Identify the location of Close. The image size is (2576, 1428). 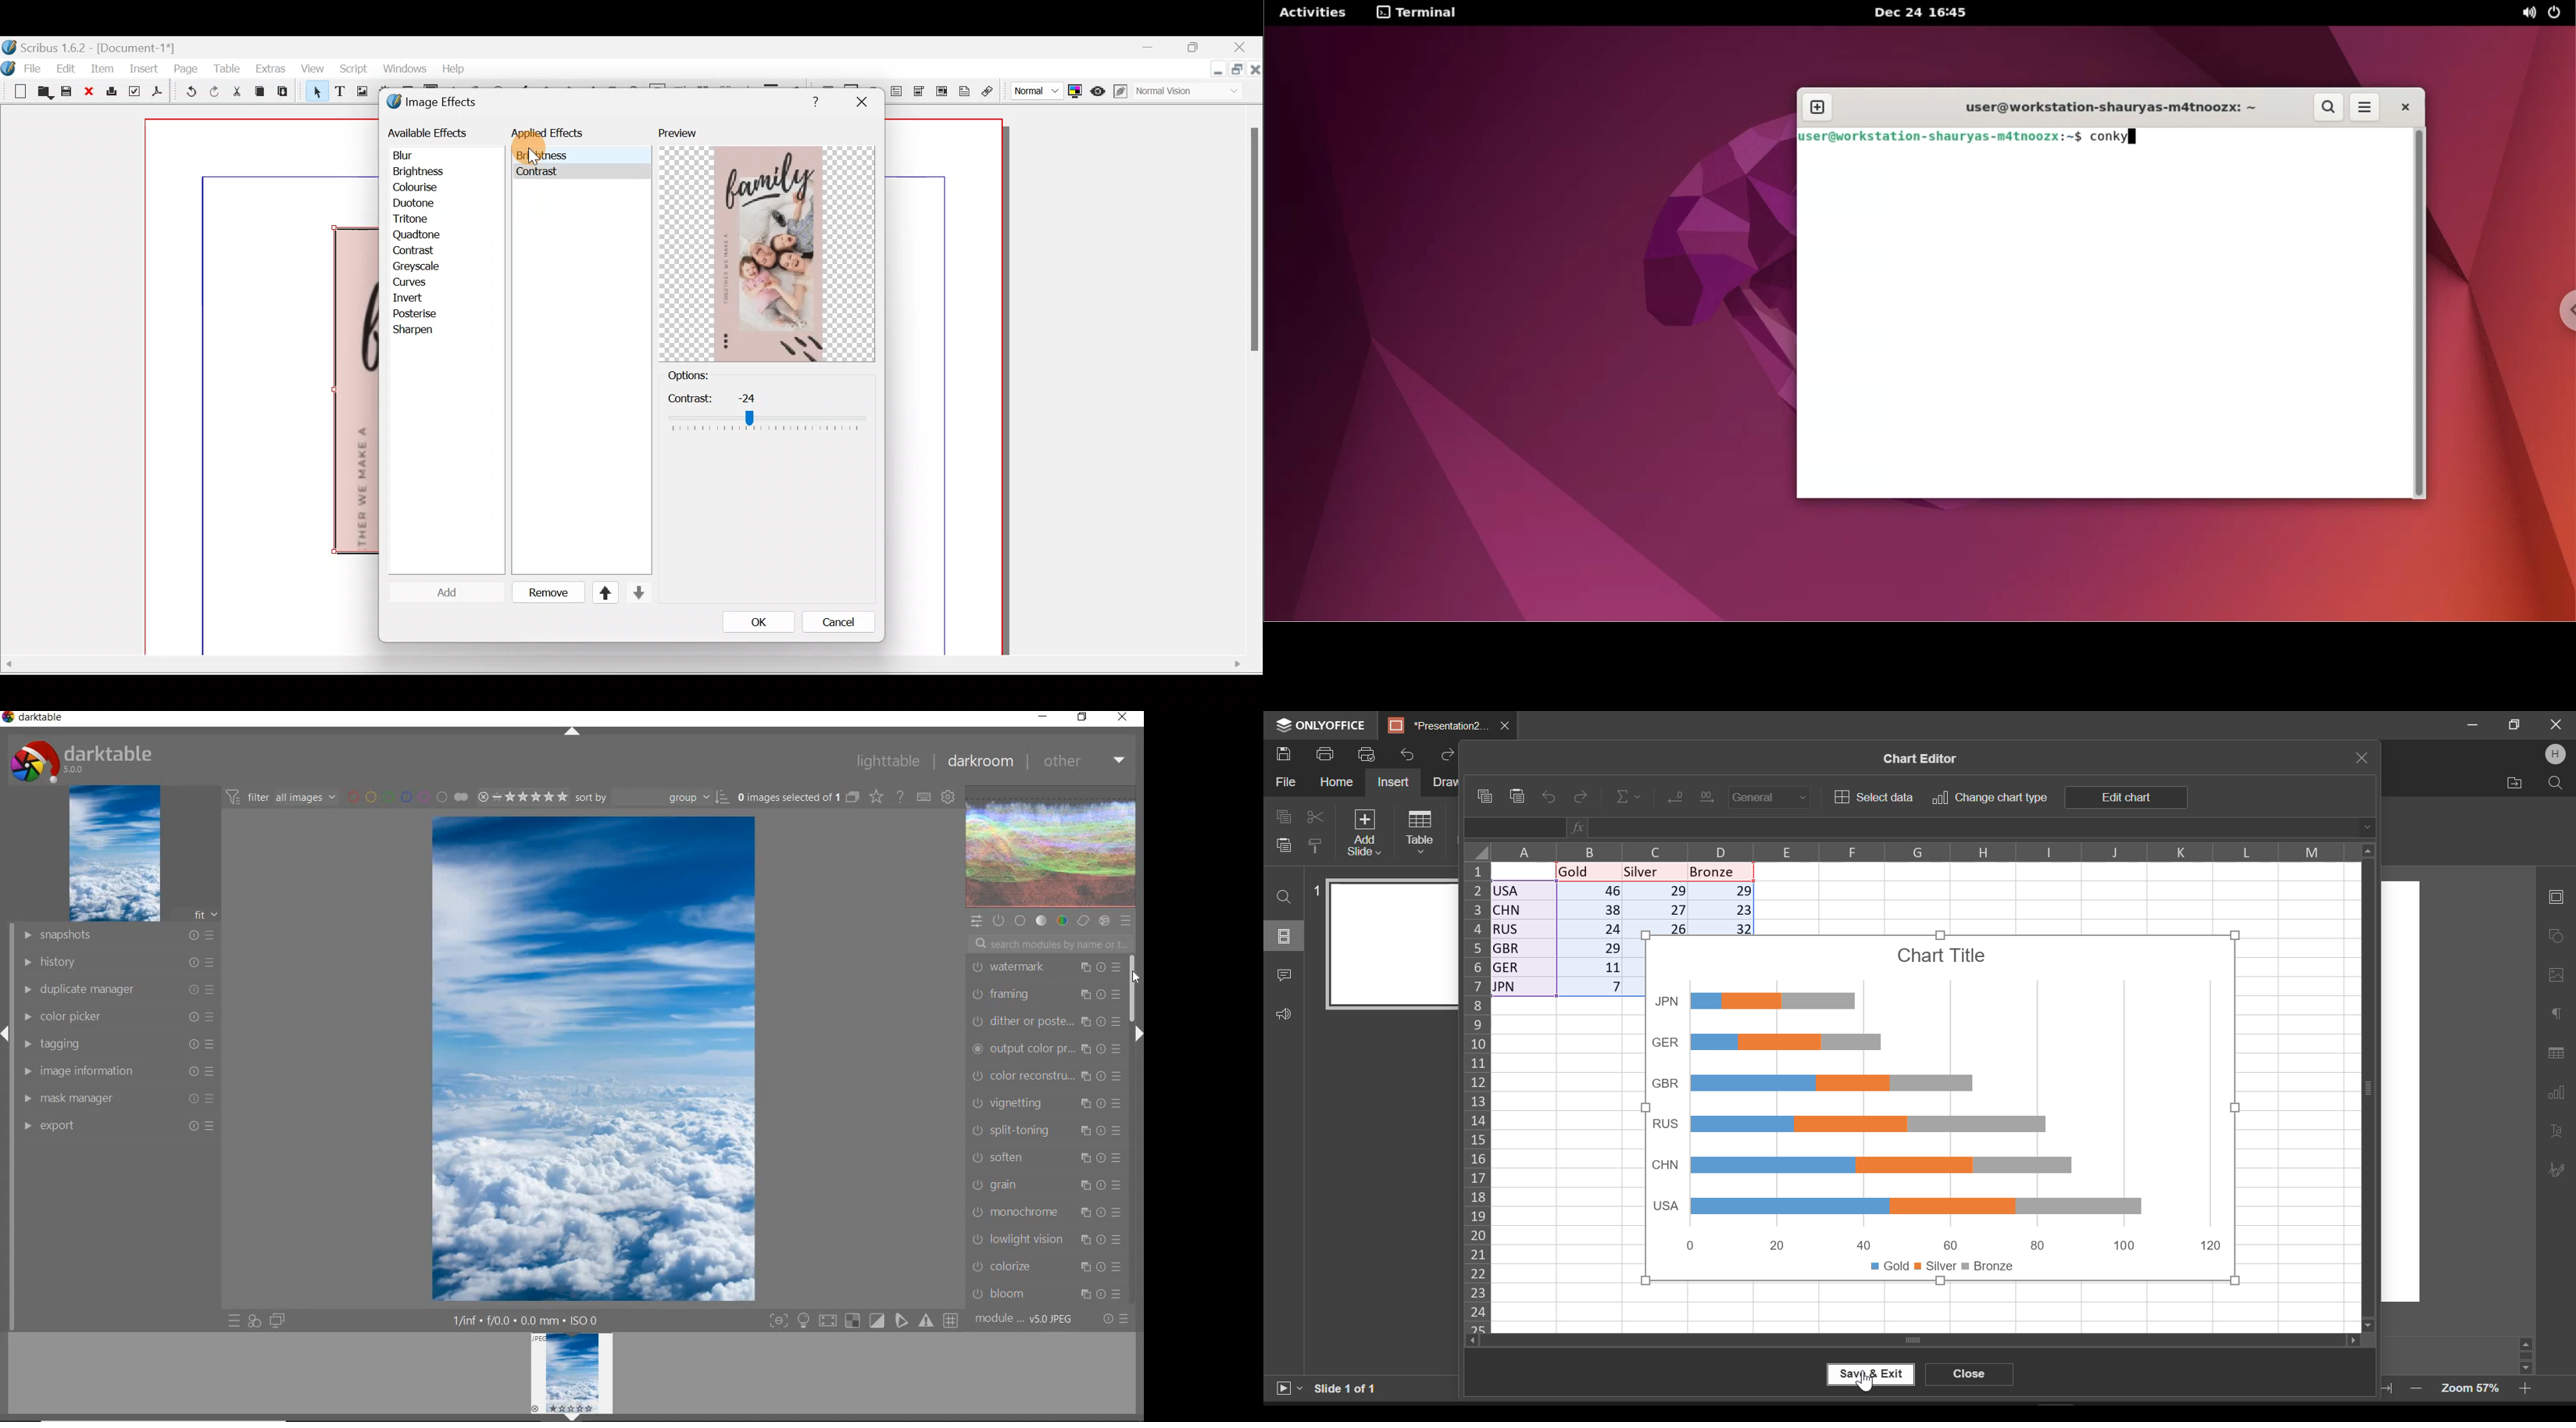
(1965, 1374).